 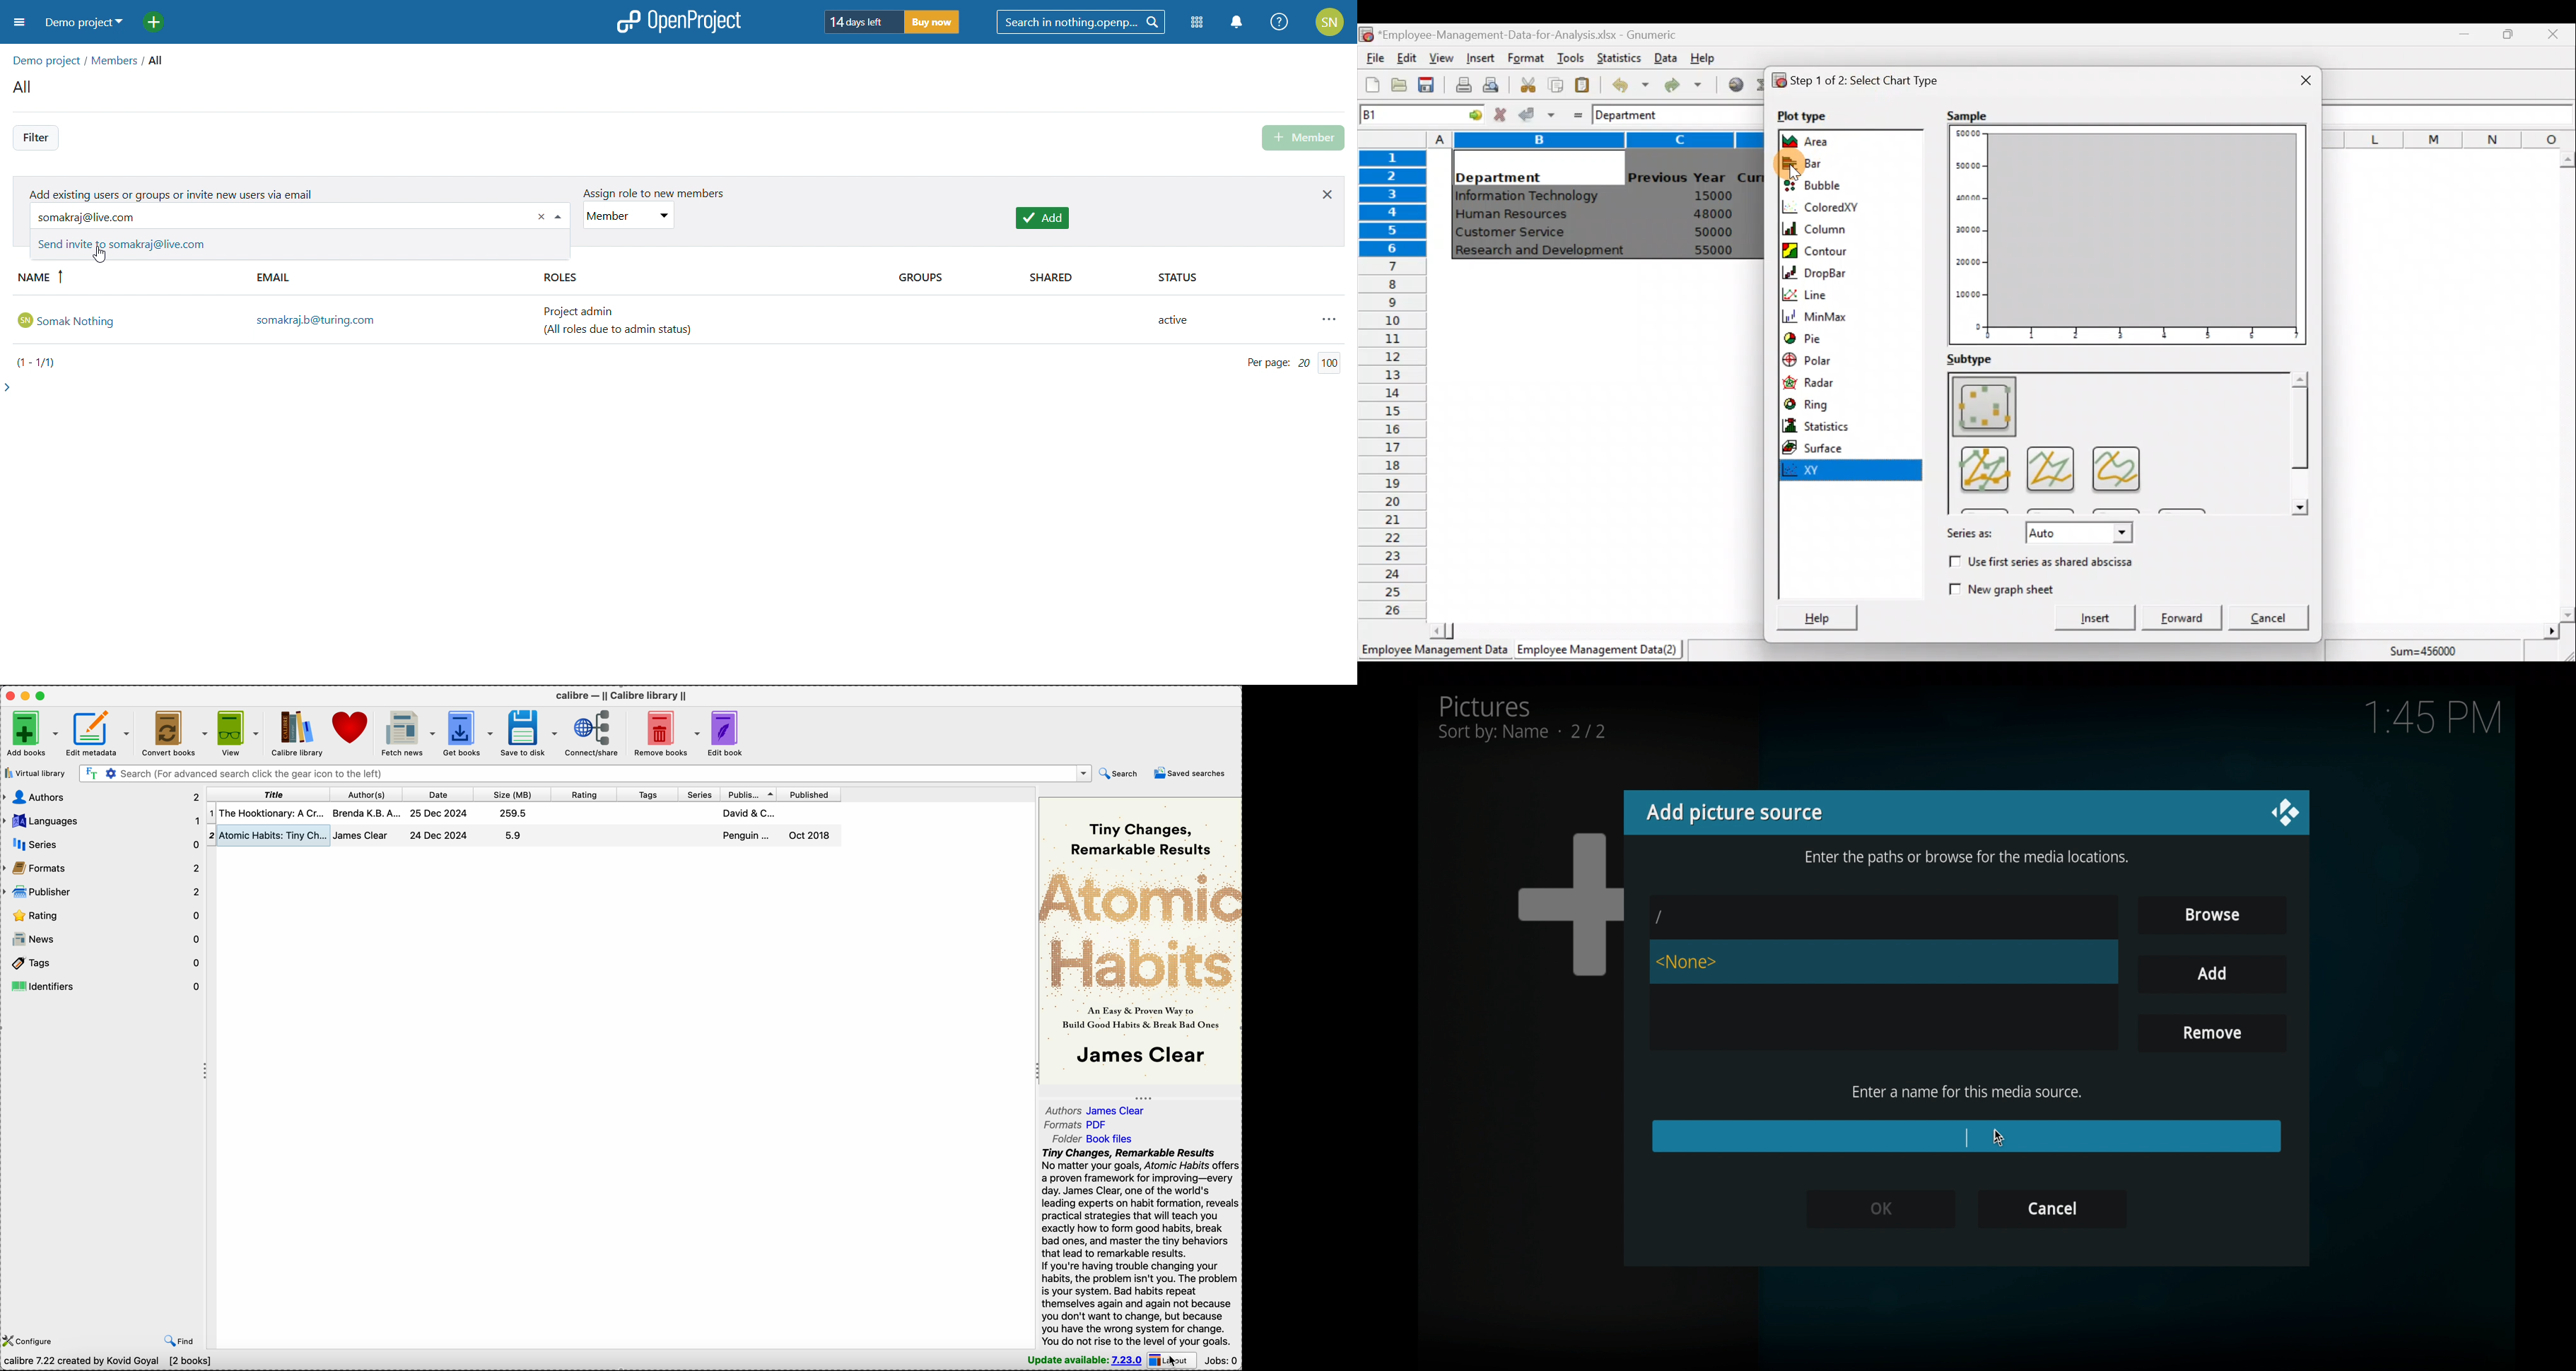 What do you see at coordinates (1463, 84) in the screenshot?
I see `Print current file` at bounding box center [1463, 84].